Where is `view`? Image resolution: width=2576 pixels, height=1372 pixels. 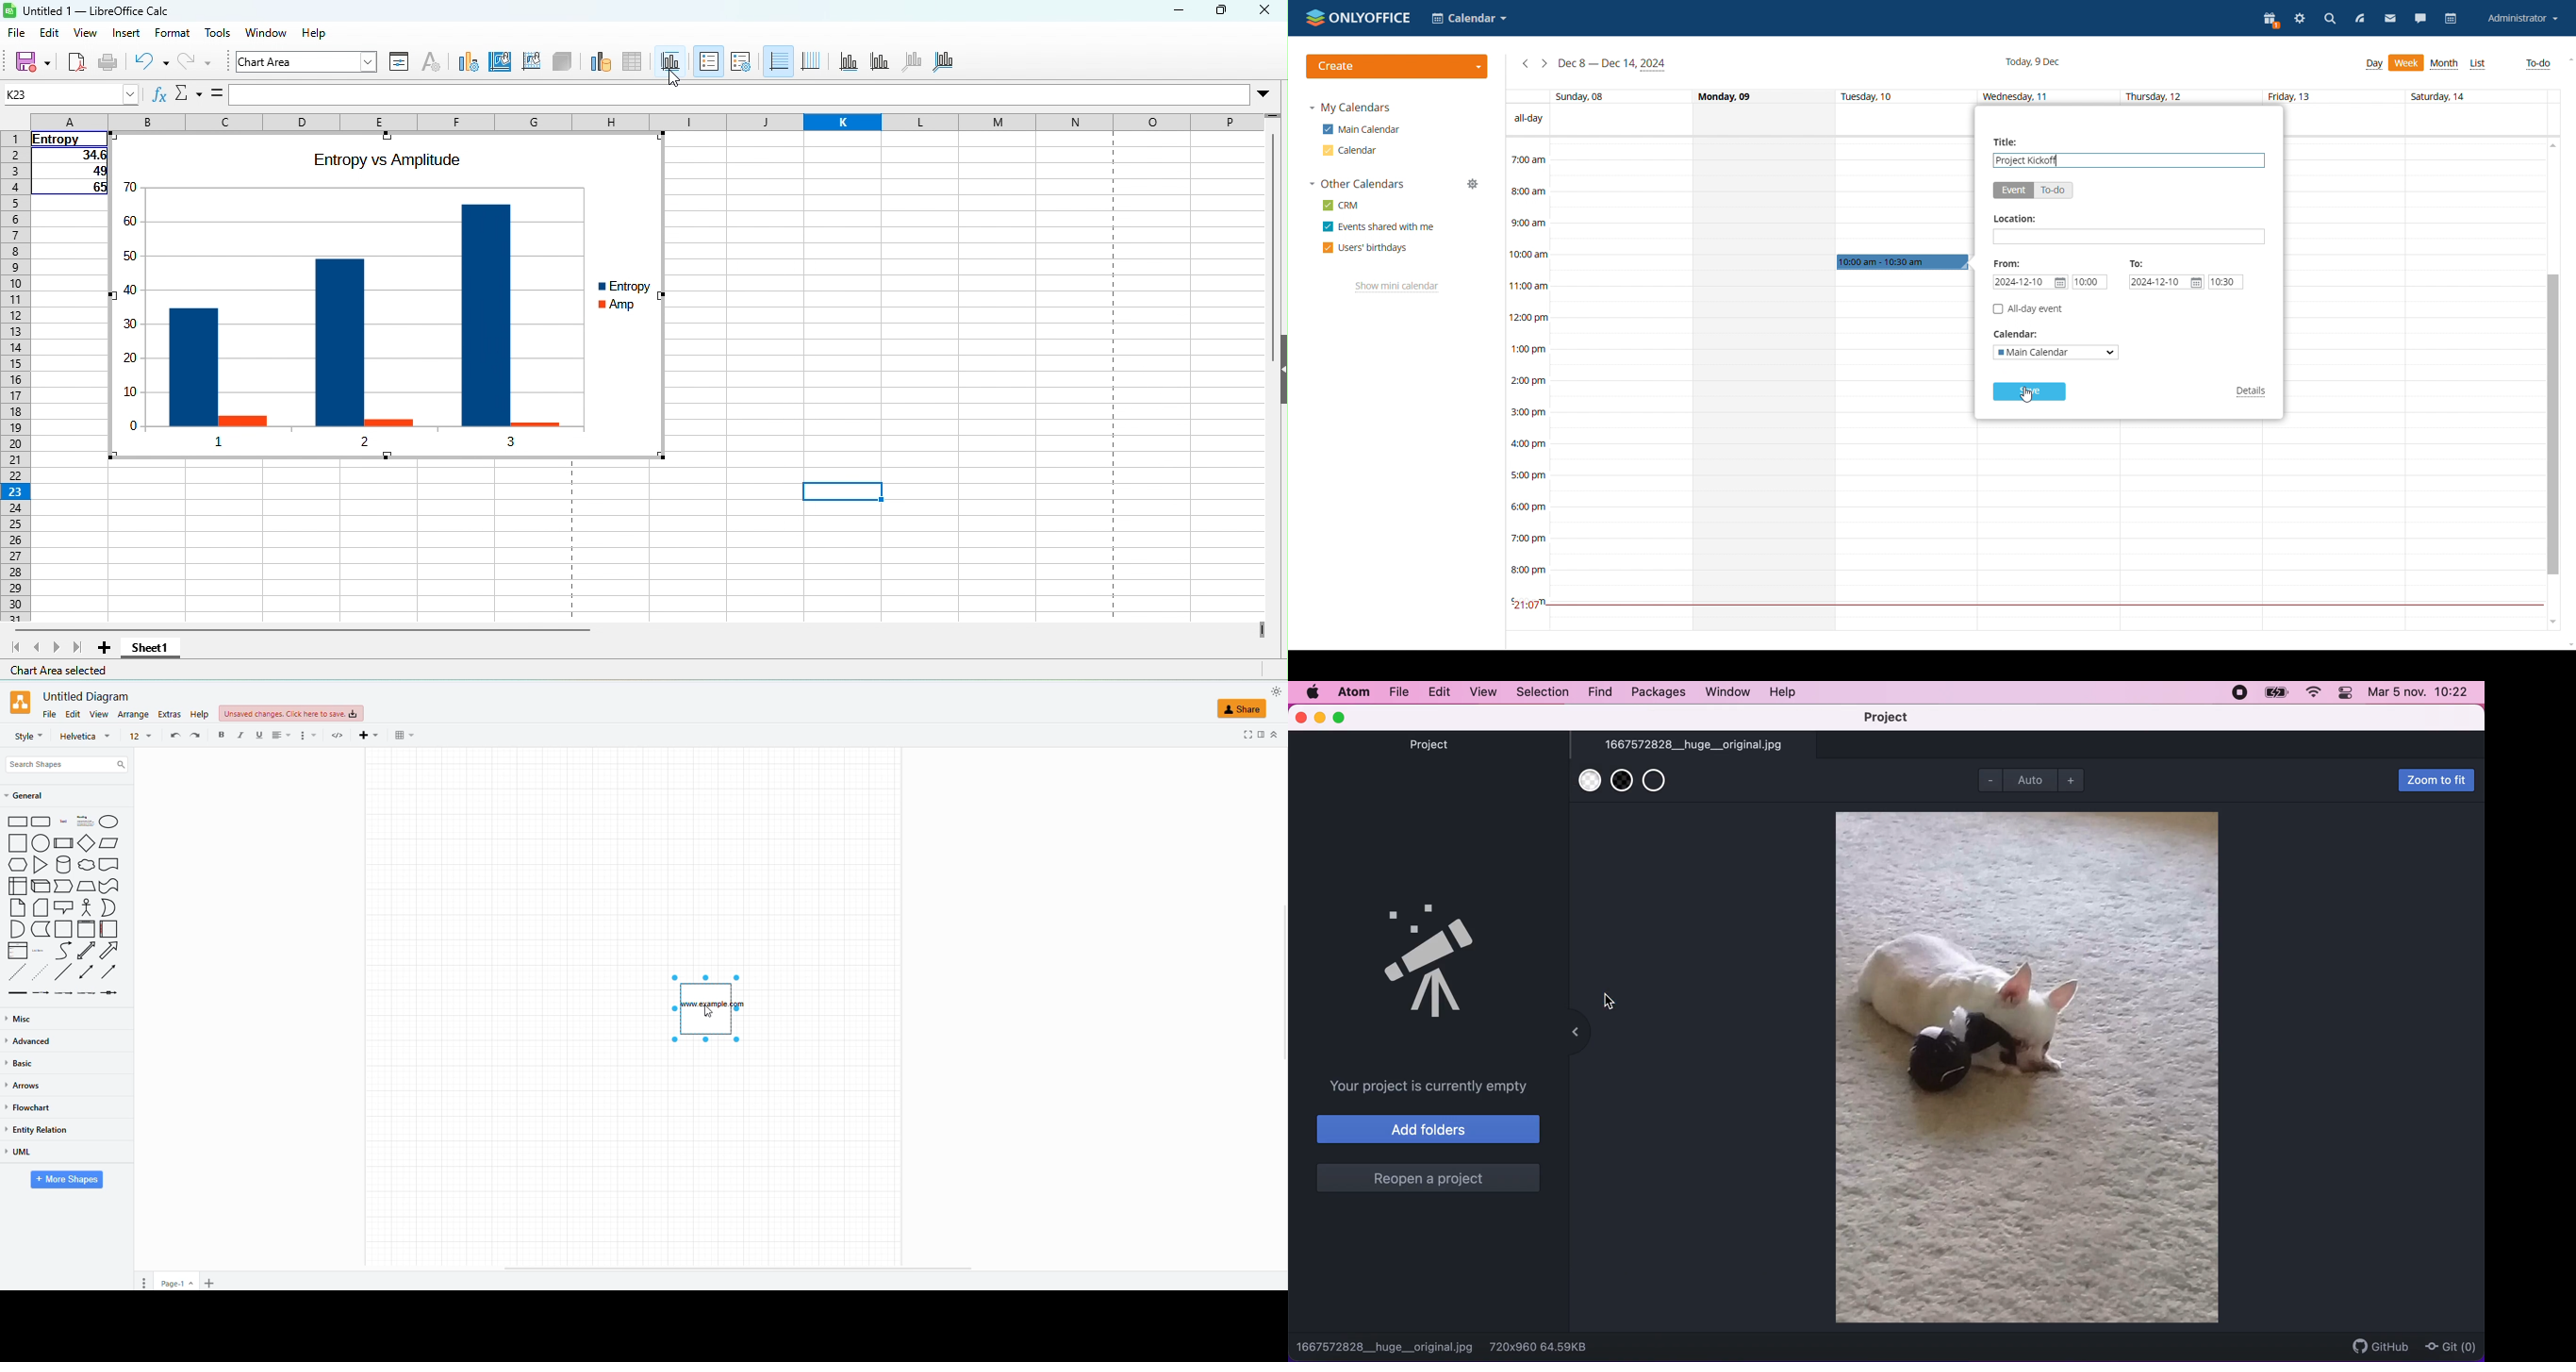 view is located at coordinates (86, 34).